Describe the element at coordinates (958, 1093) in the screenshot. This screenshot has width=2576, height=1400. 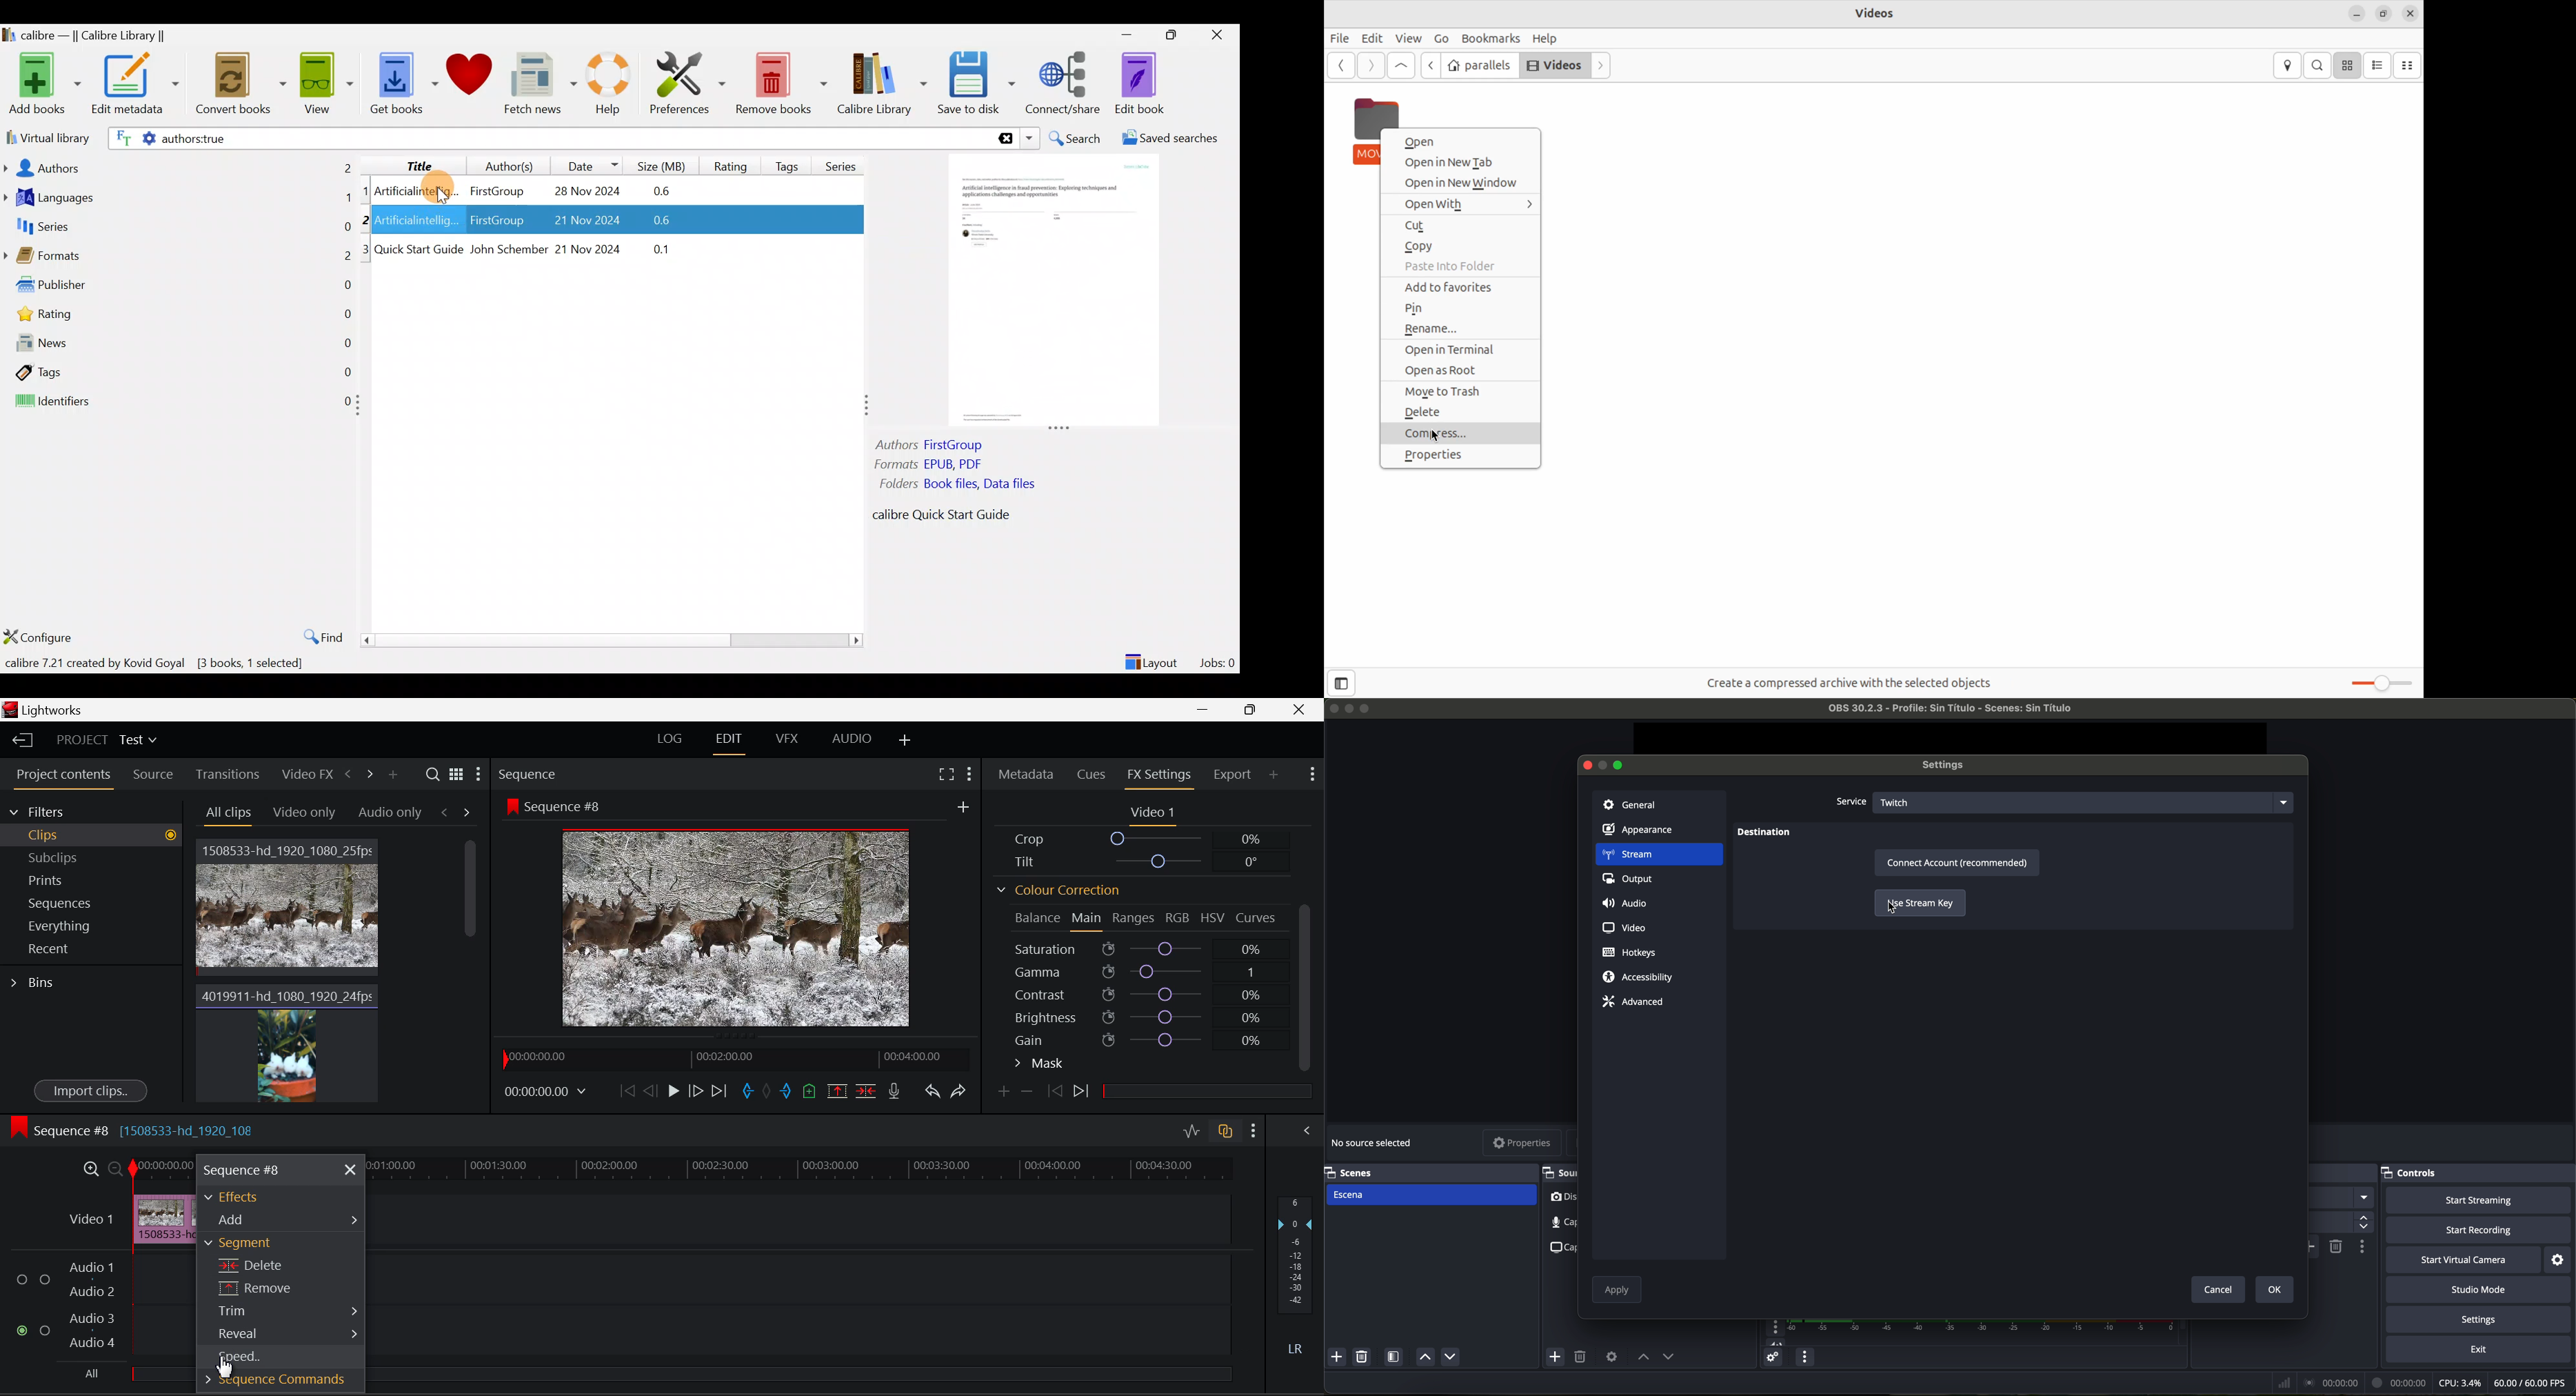
I see `Redo` at that location.